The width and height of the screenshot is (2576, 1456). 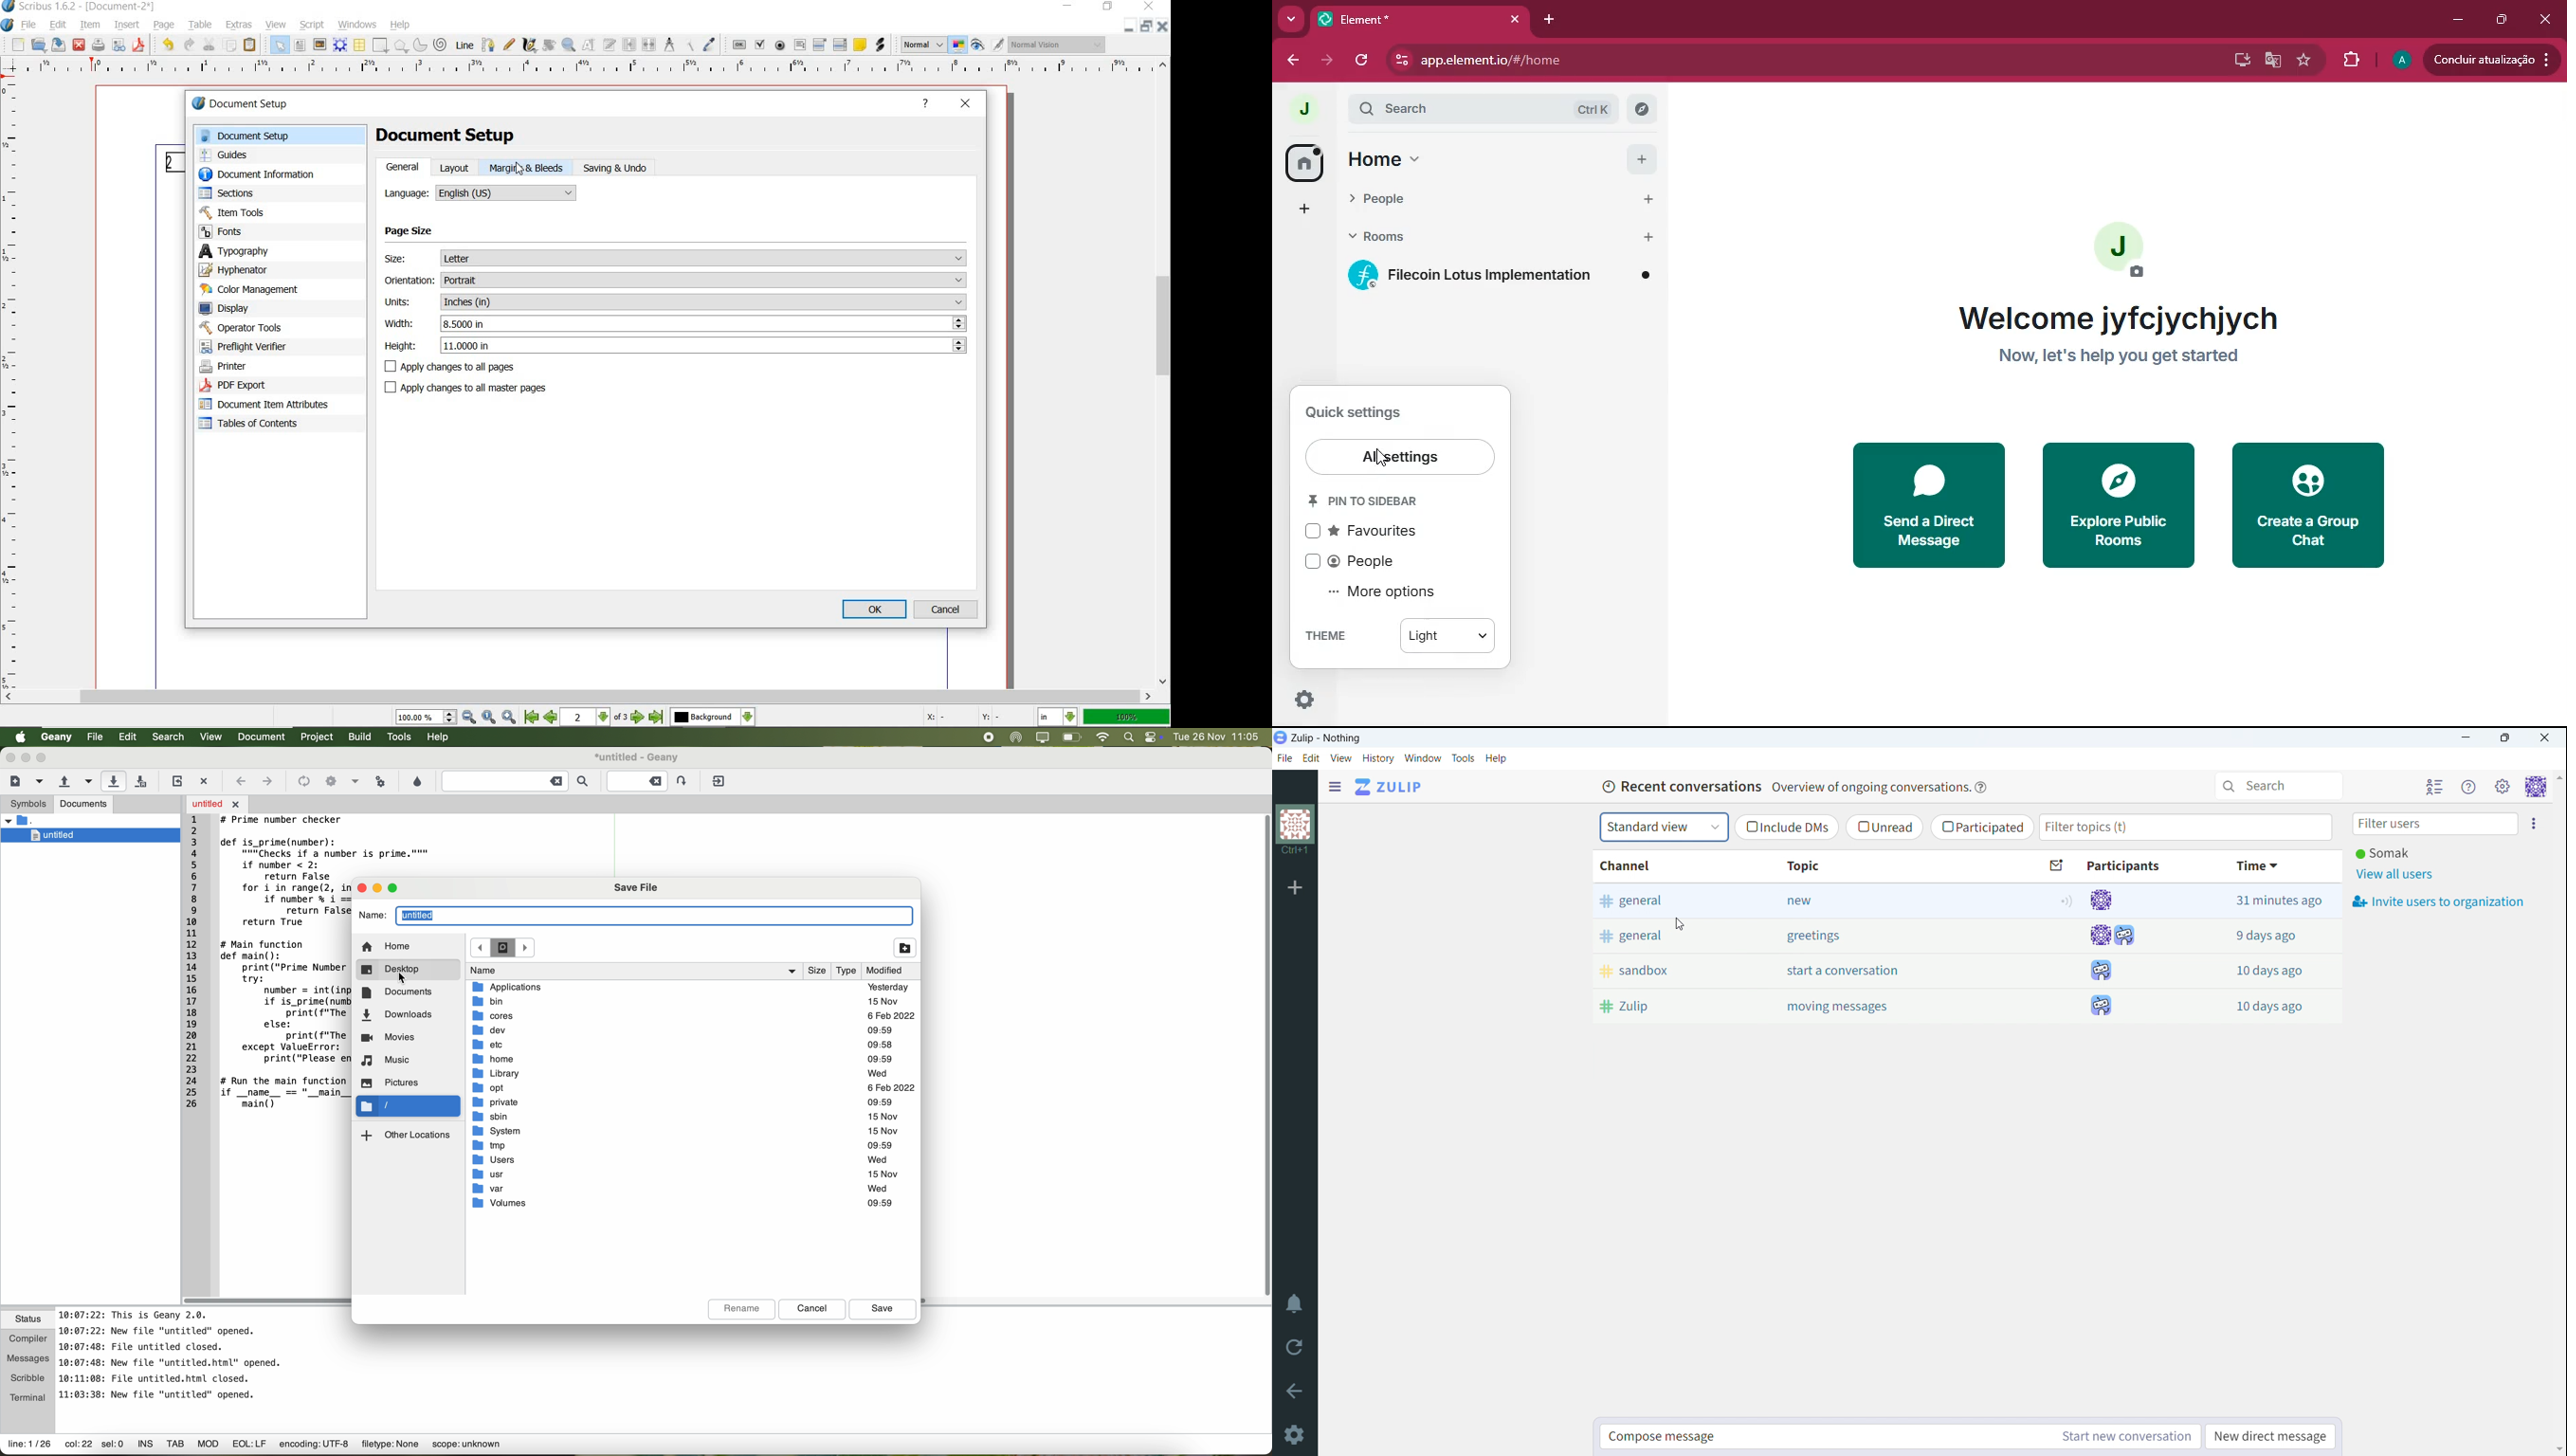 I want to click on h, so click(x=1497, y=758).